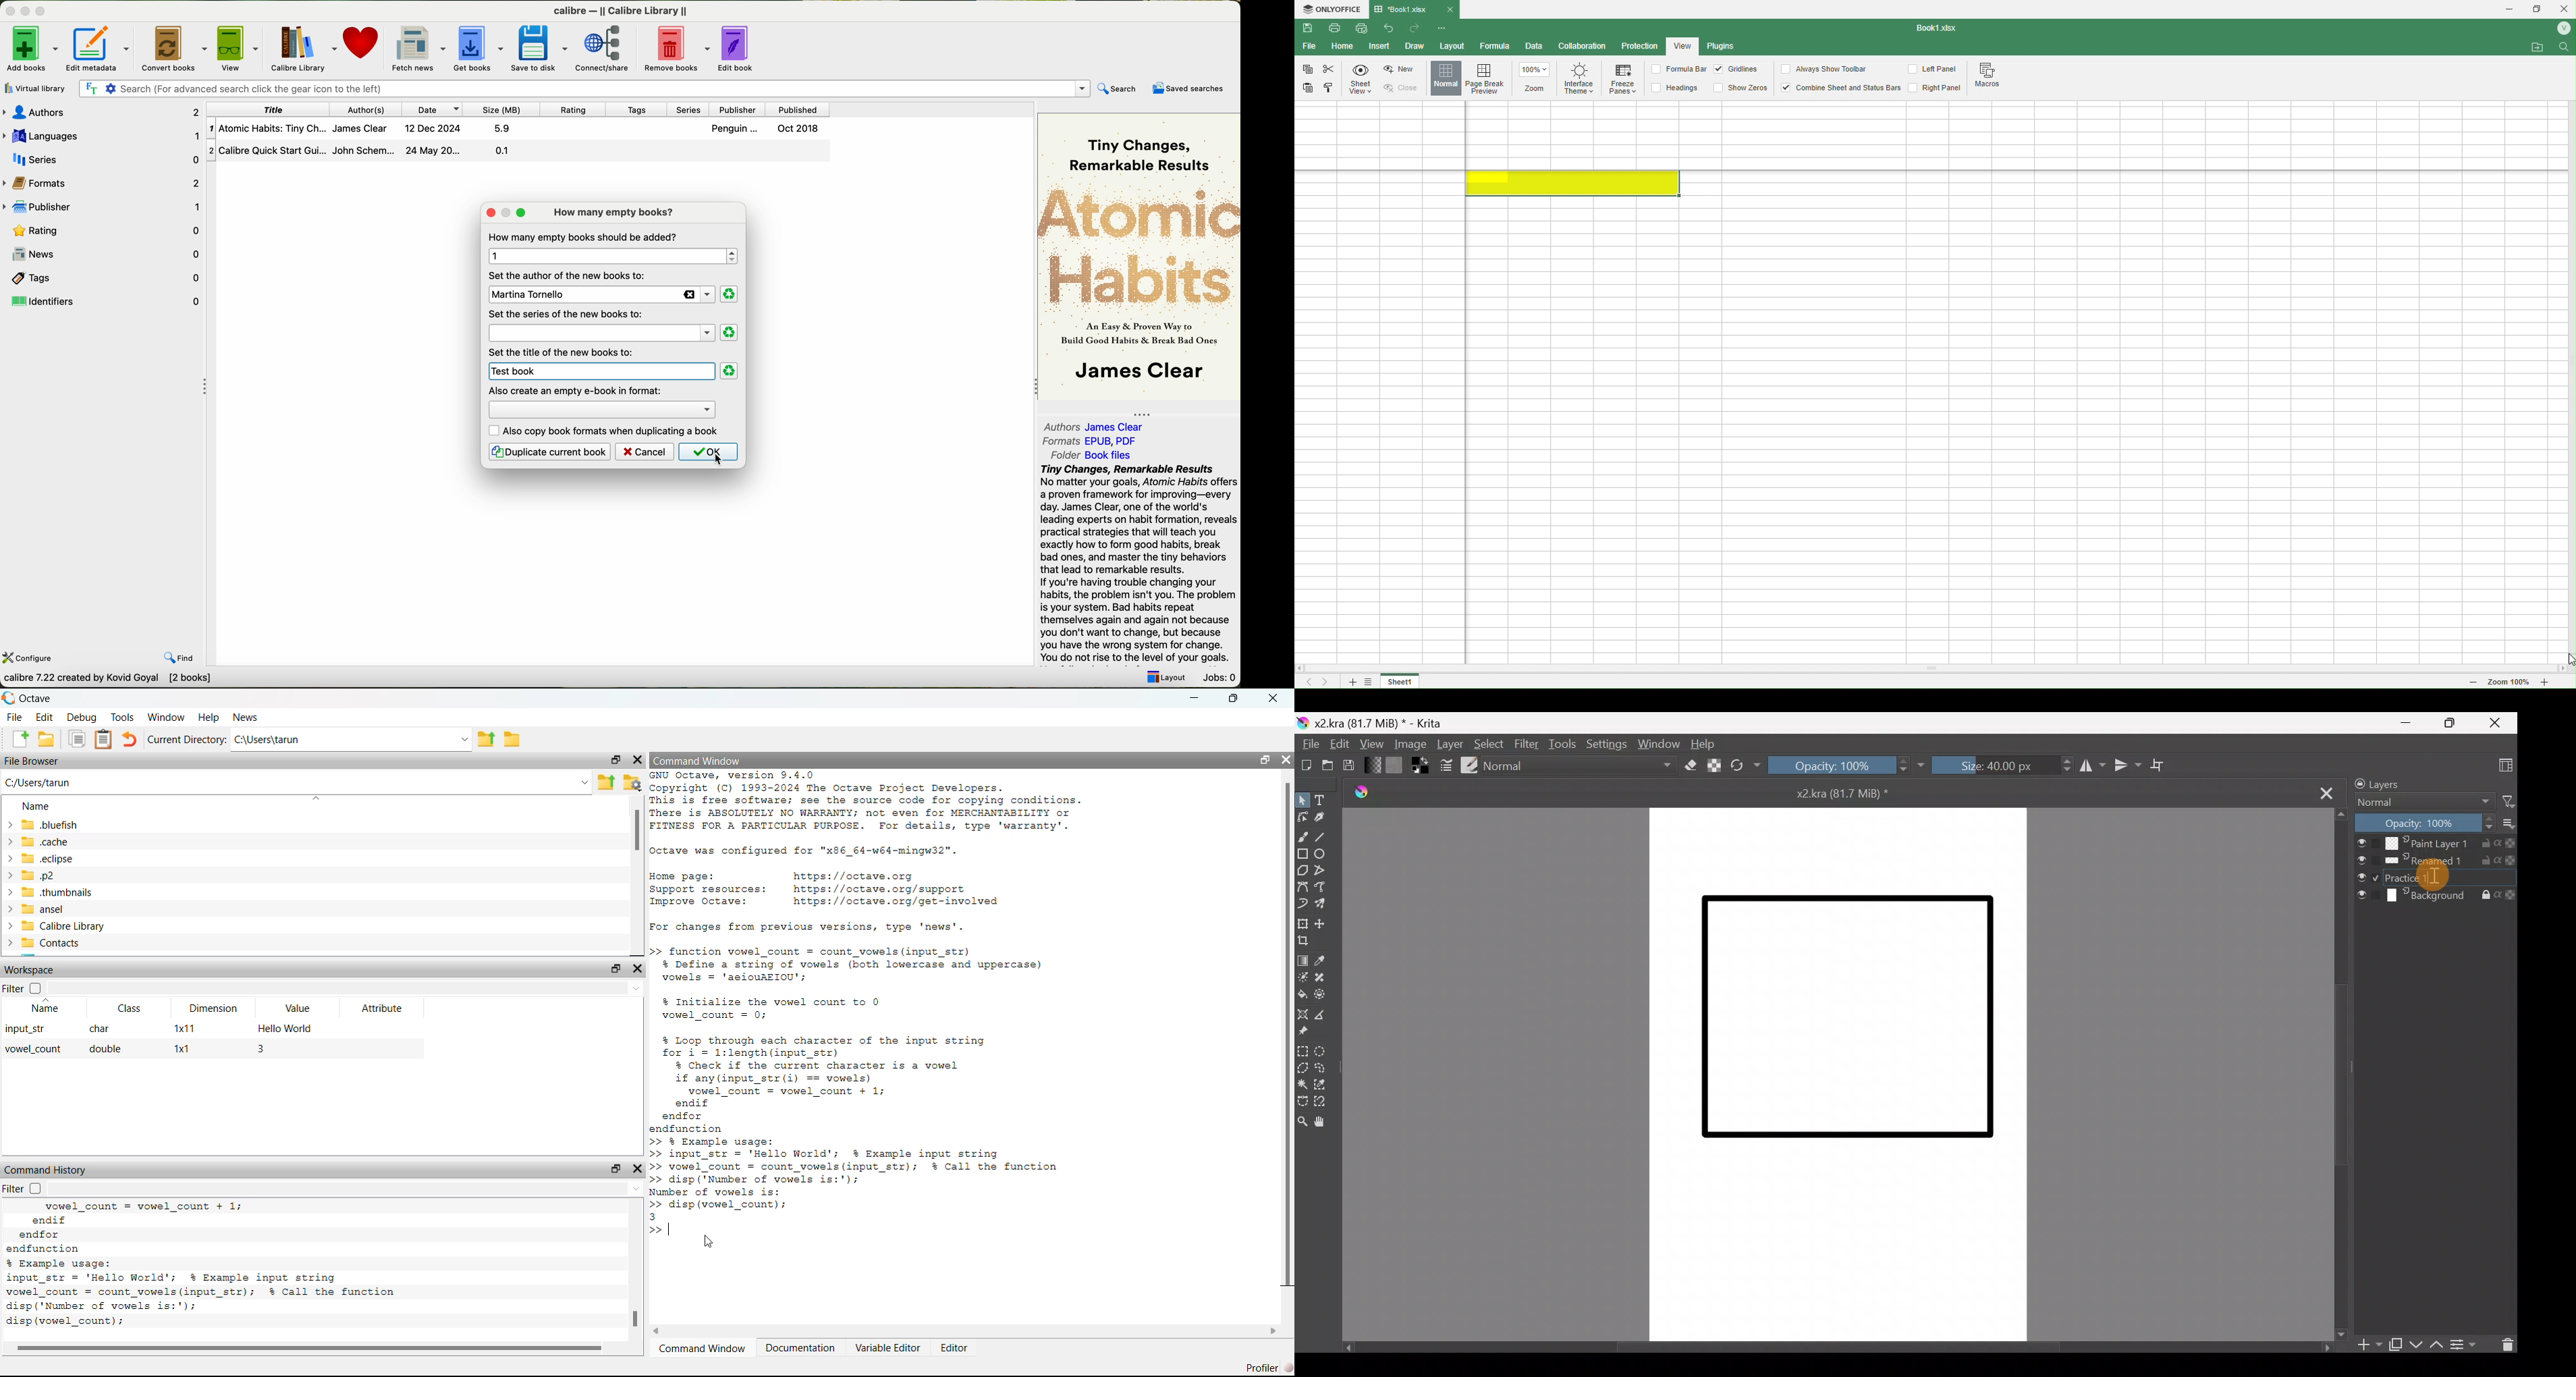 The image size is (2576, 1400). What do you see at coordinates (587, 89) in the screenshot?
I see `search bar` at bounding box center [587, 89].